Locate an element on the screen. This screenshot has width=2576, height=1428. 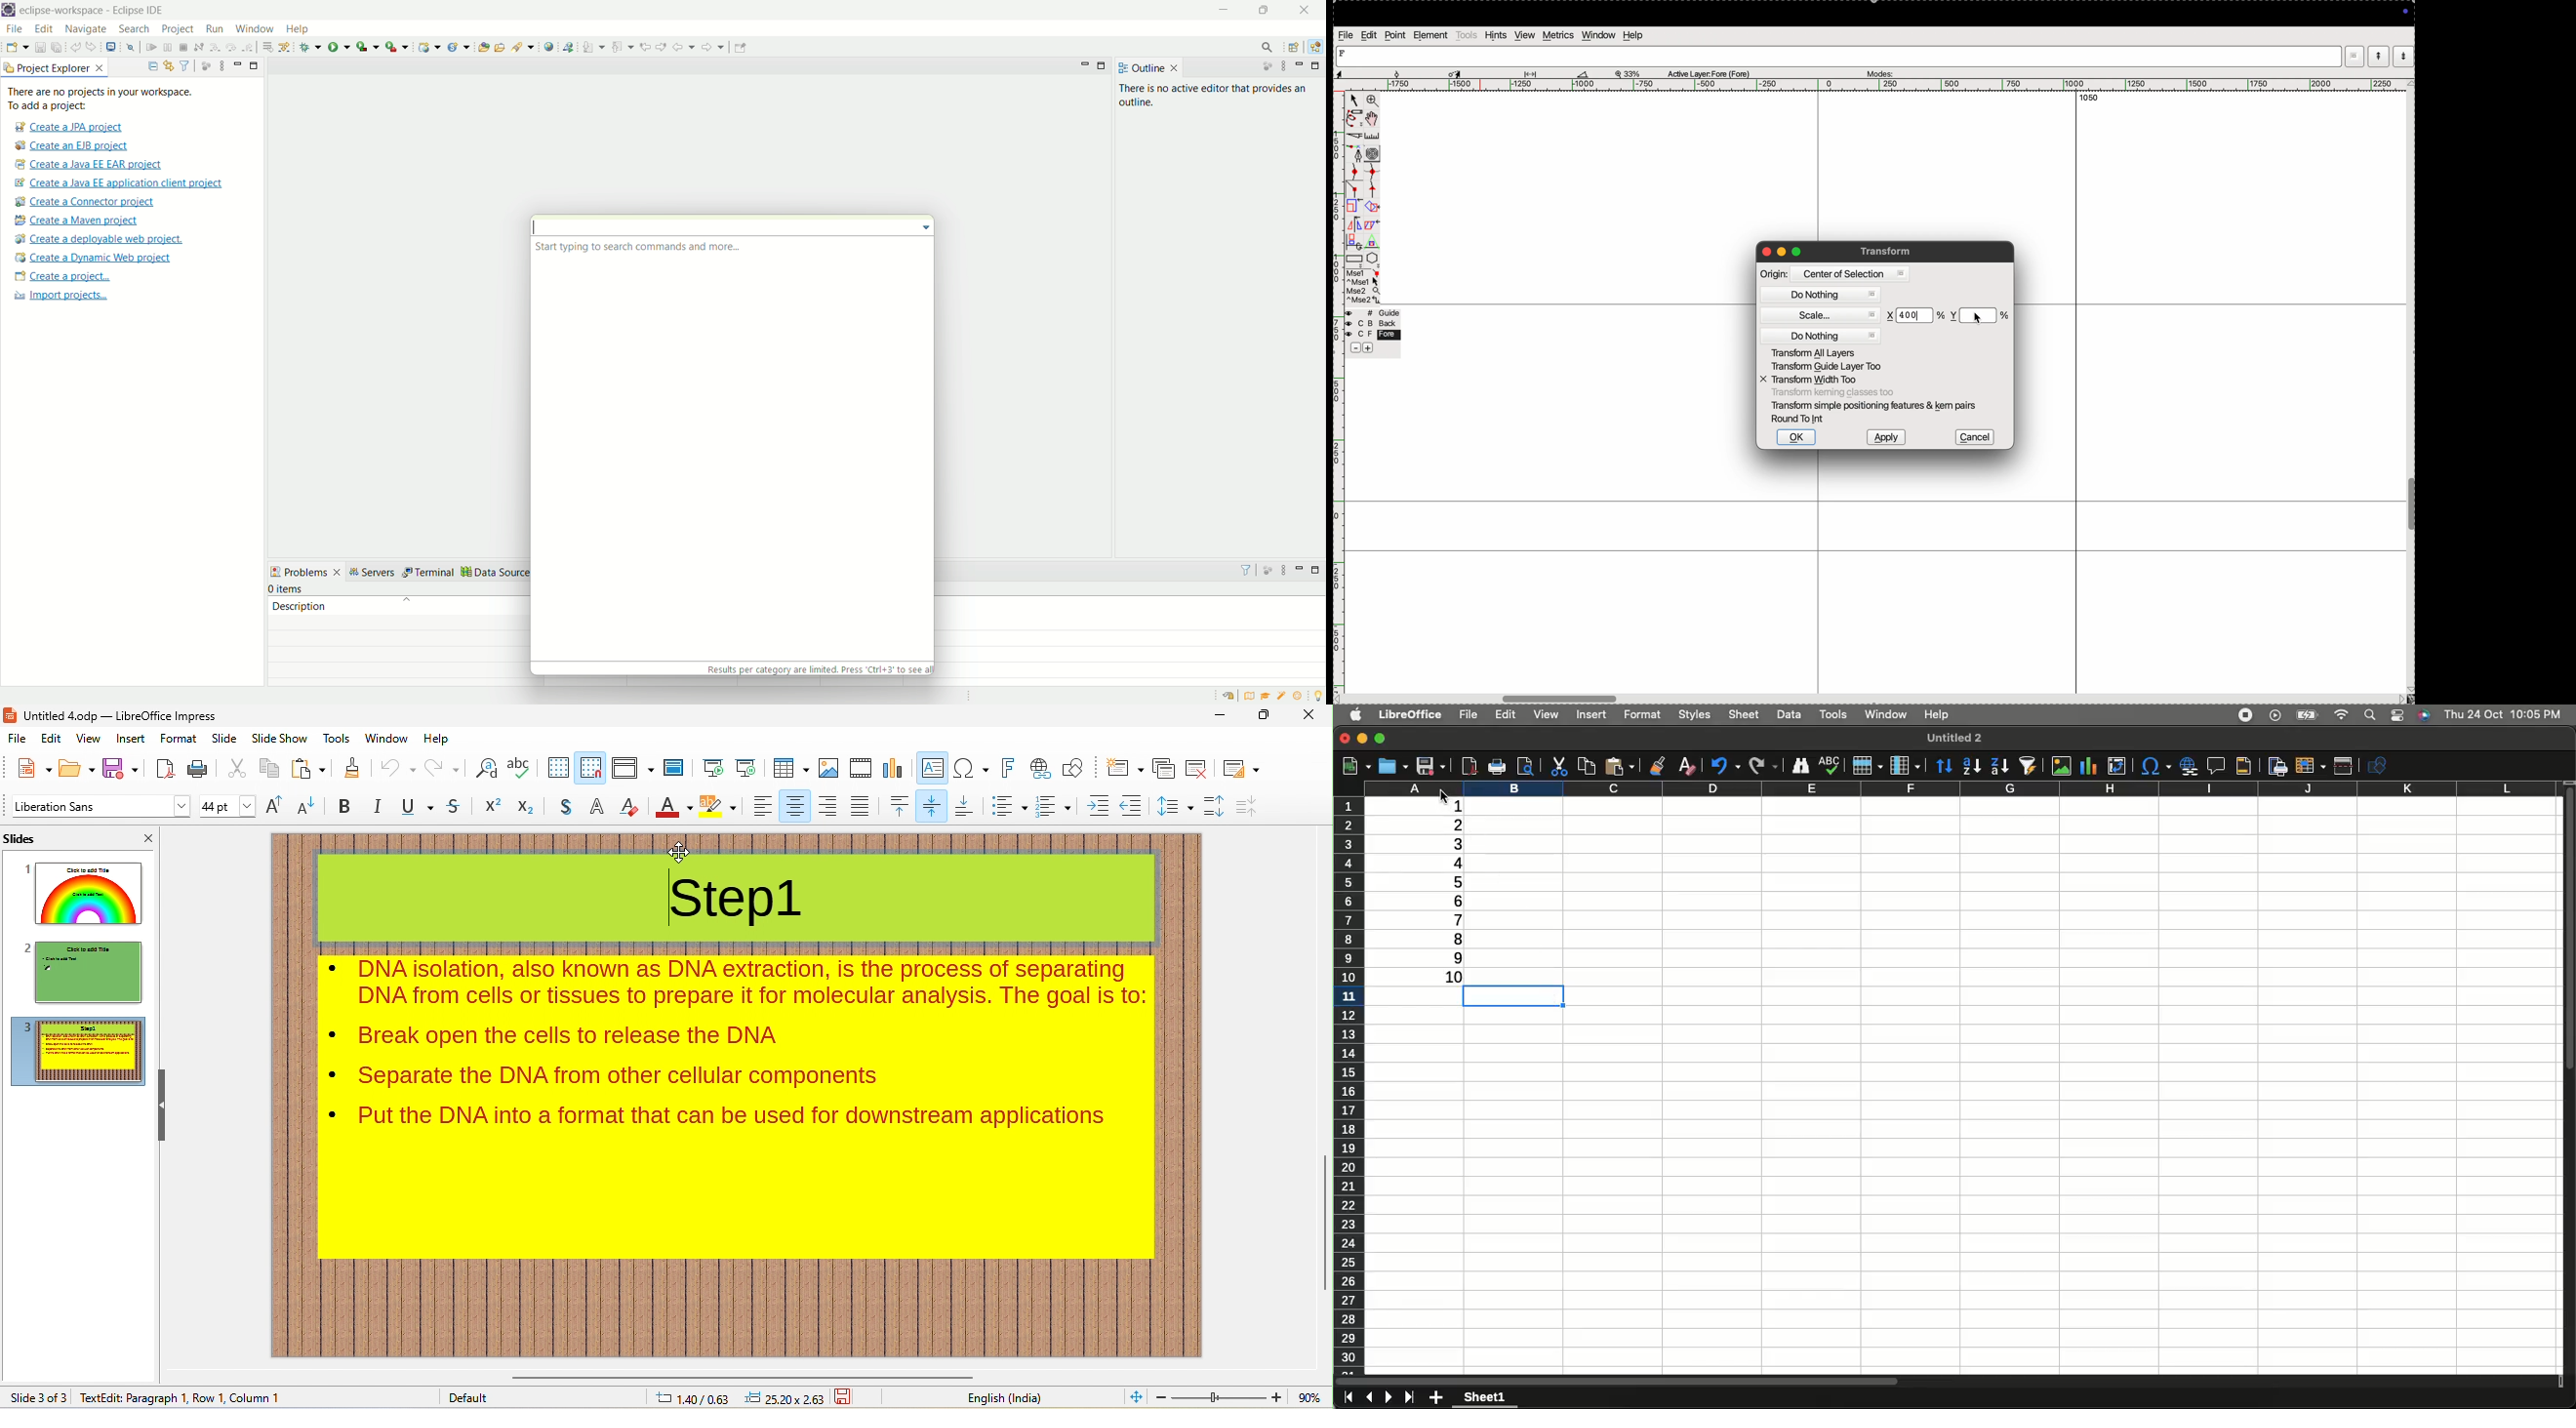
center vertically is located at coordinates (931, 806).